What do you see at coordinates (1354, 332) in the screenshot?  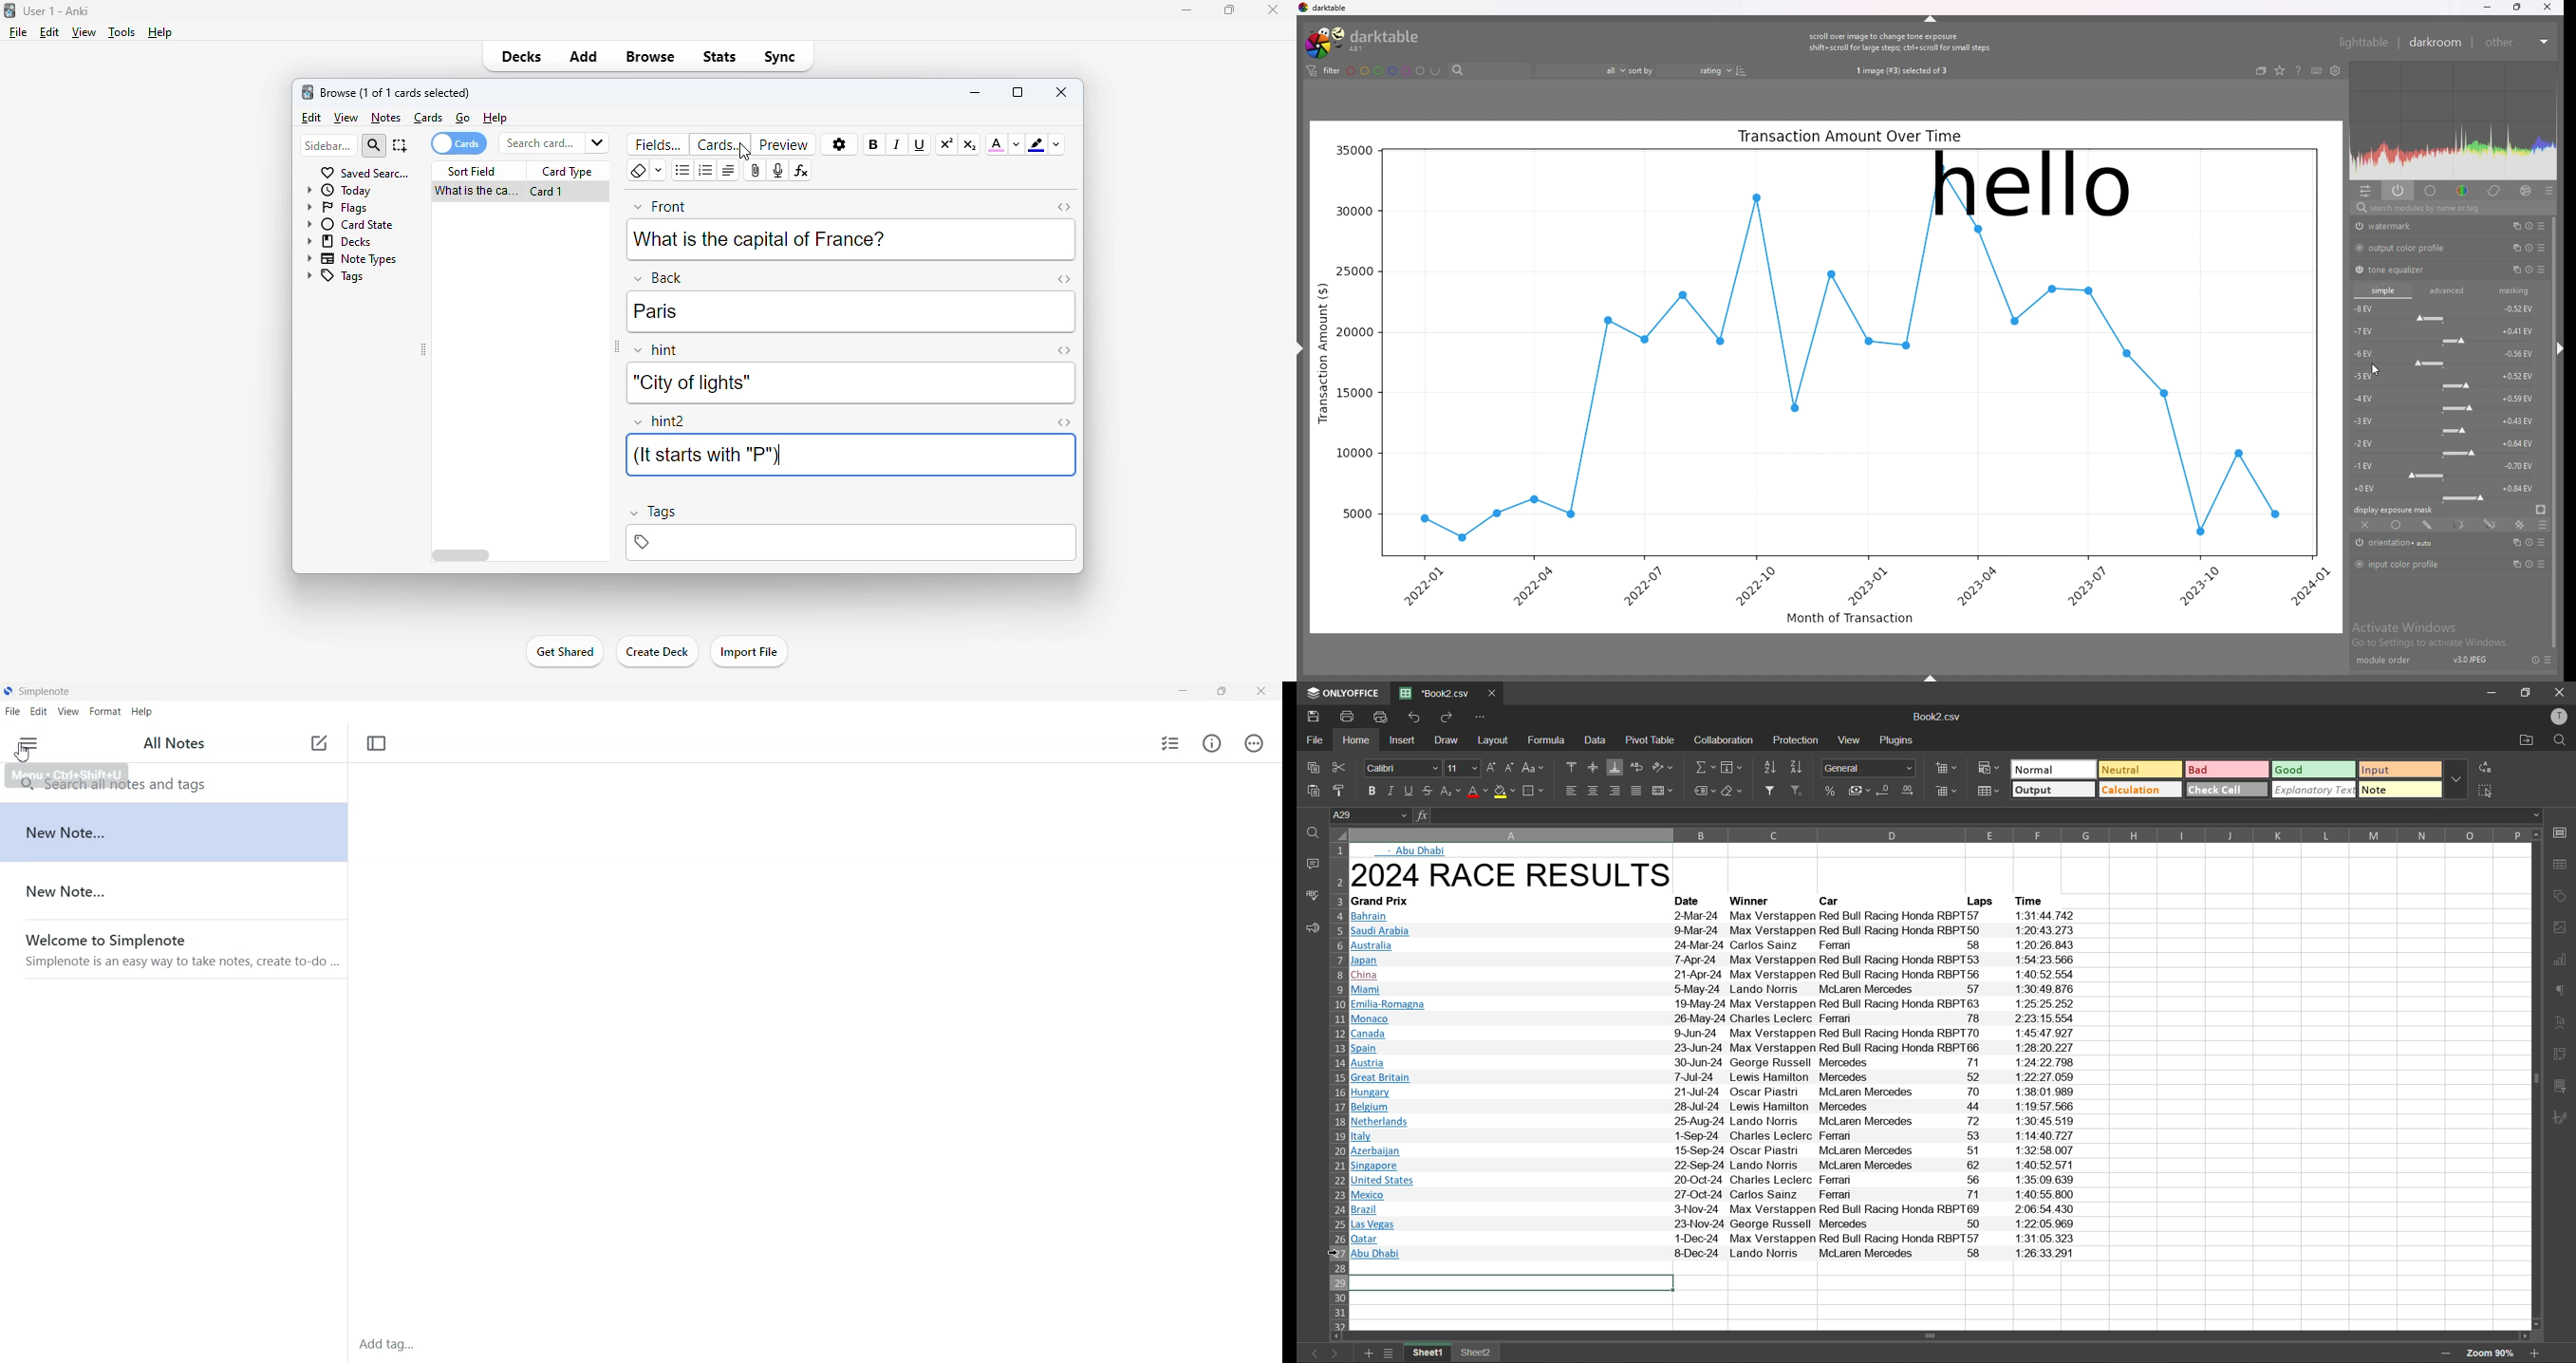 I see `20000` at bounding box center [1354, 332].